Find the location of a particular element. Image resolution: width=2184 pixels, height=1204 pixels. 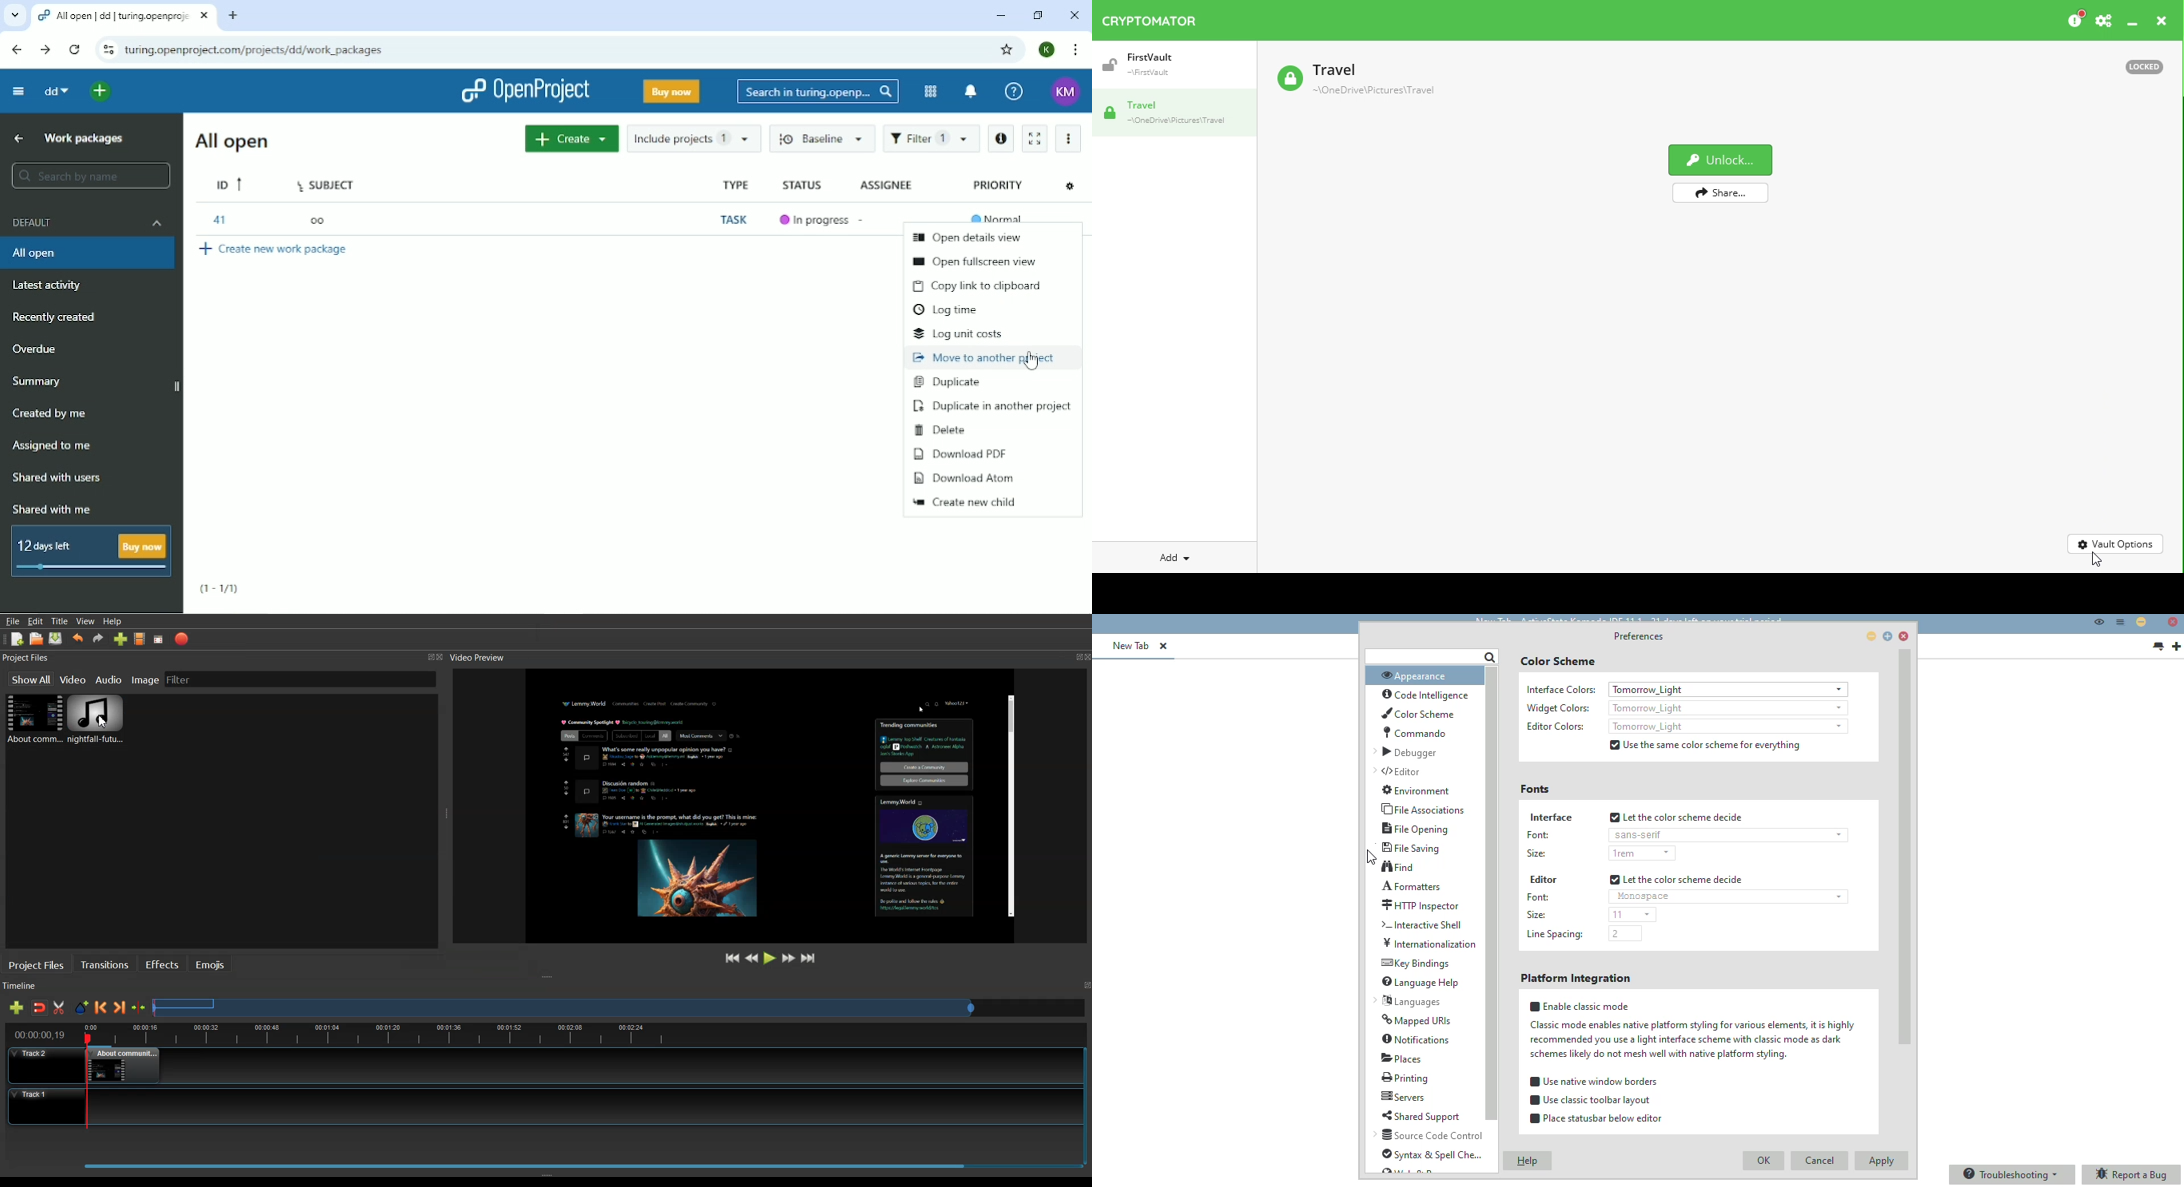

Jump to End is located at coordinates (809, 958).